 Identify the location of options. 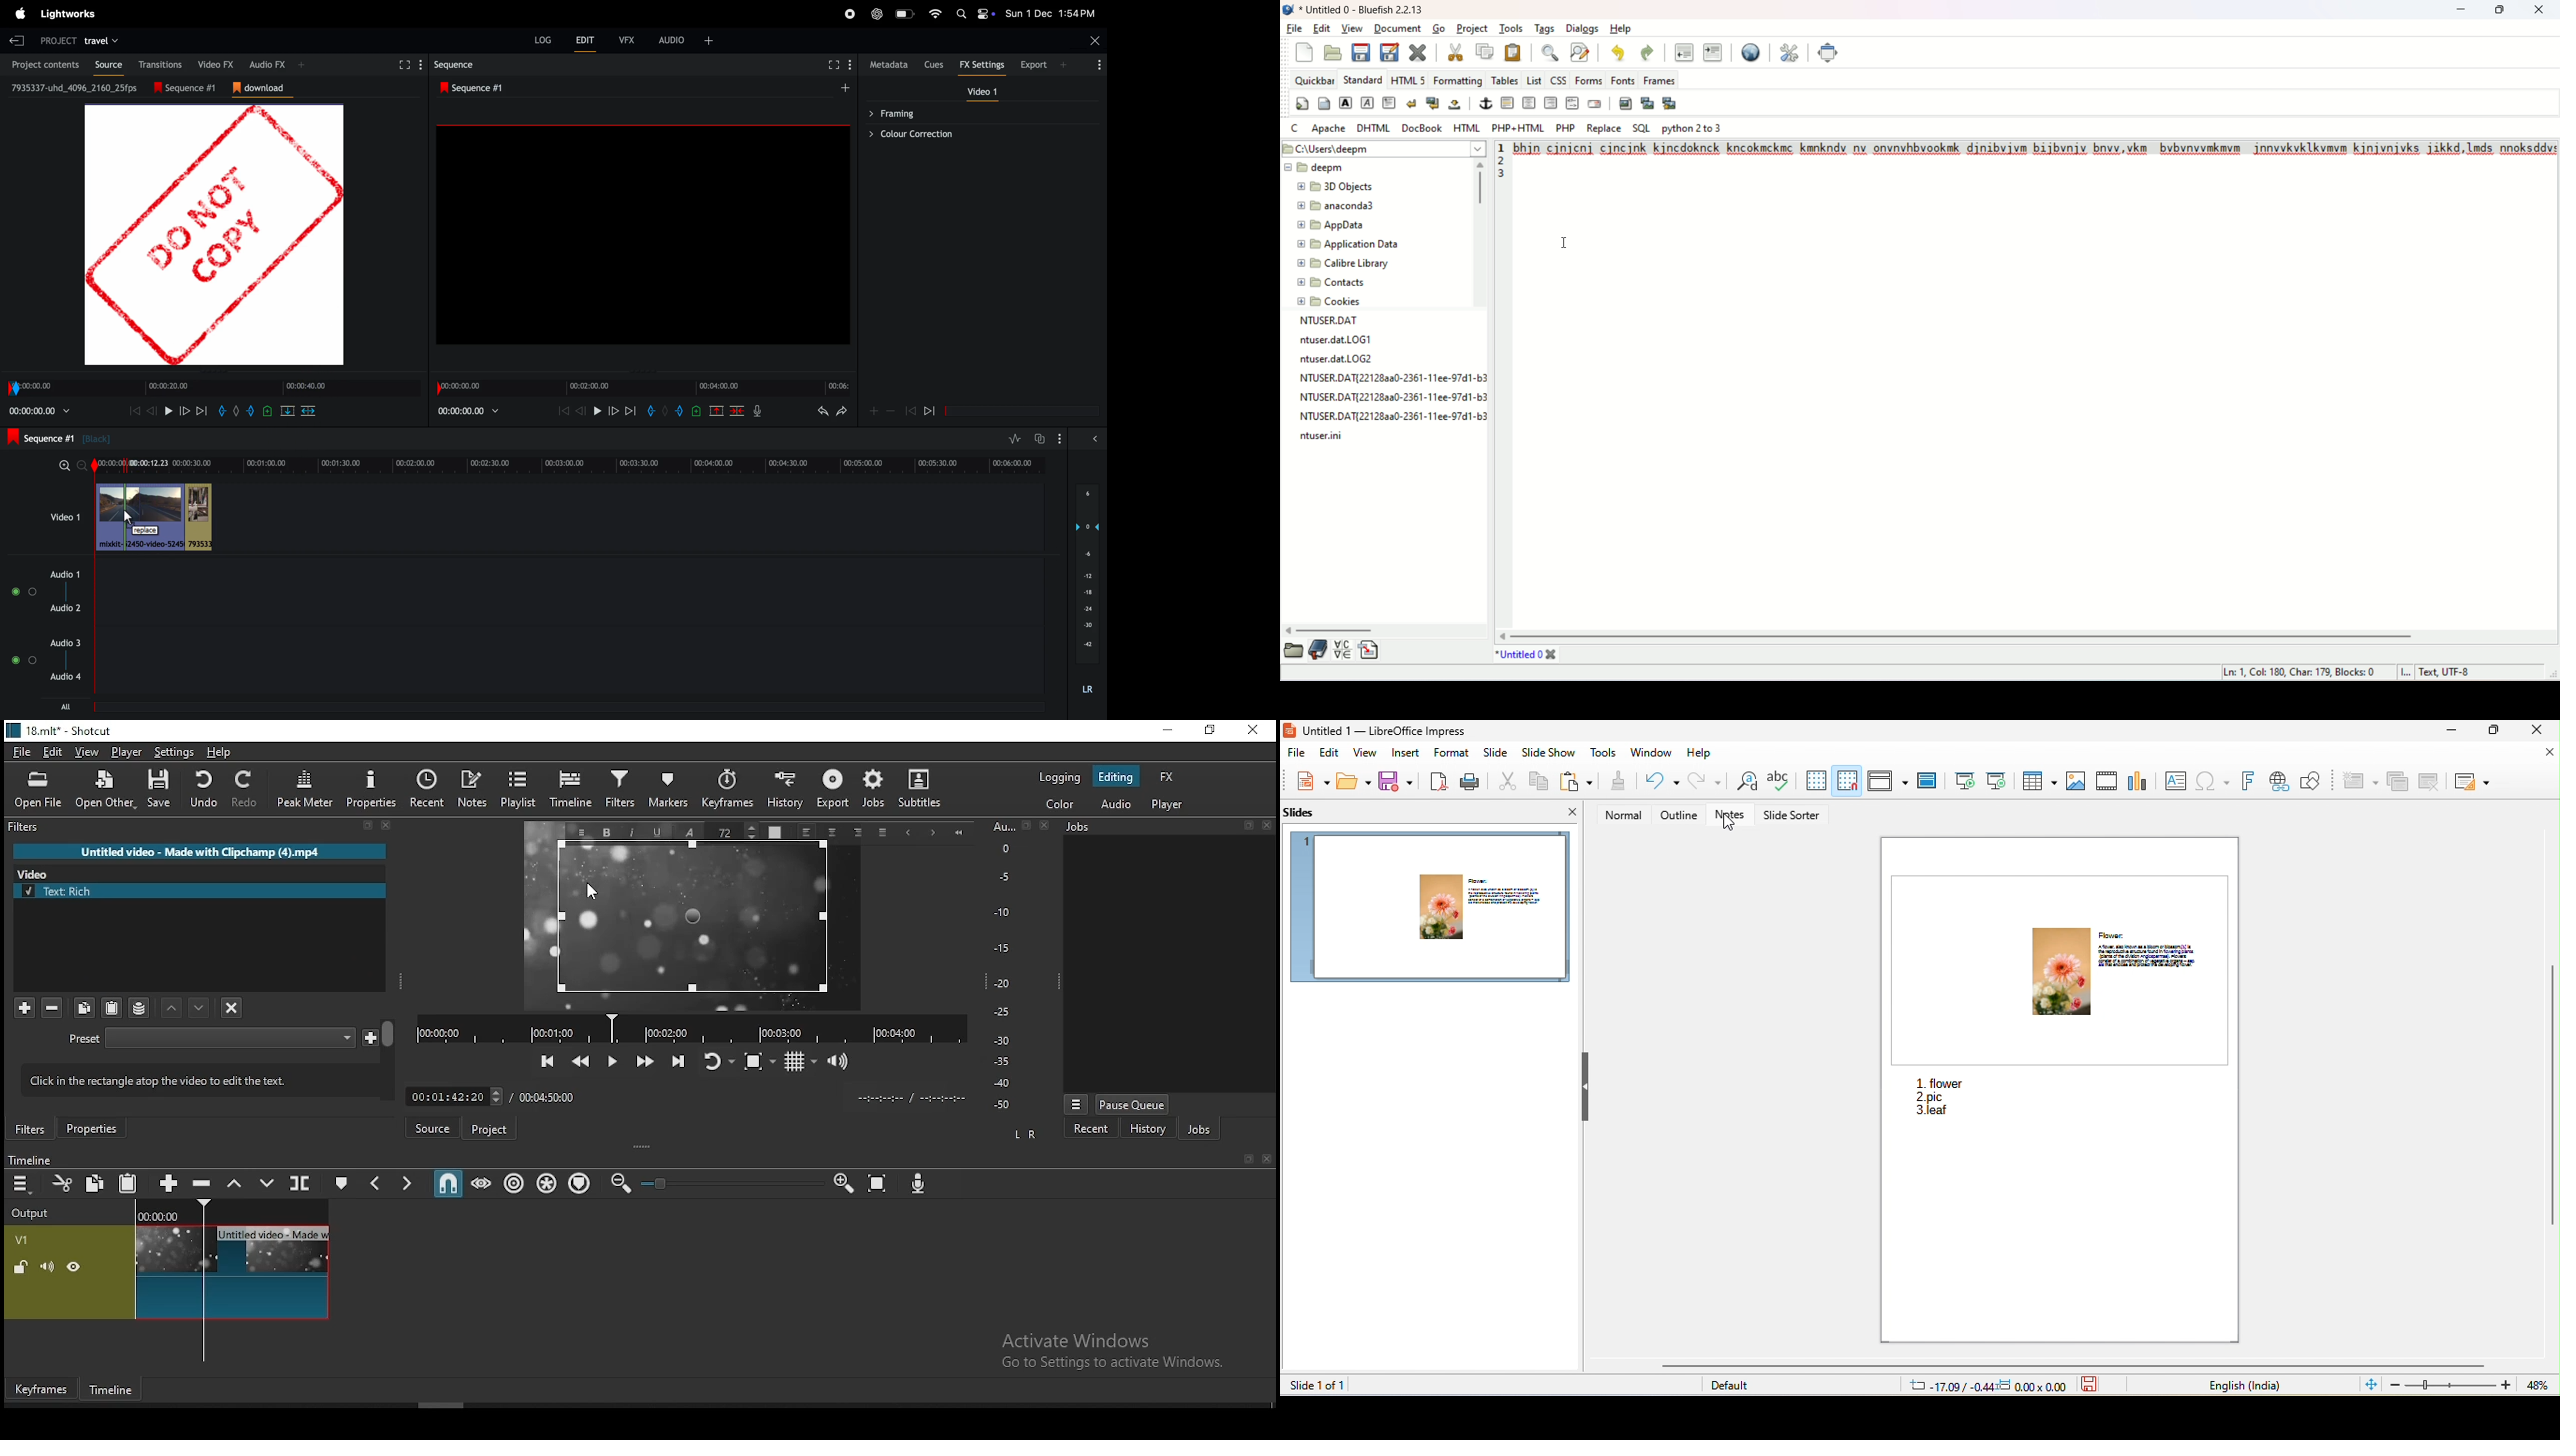
(24, 660).